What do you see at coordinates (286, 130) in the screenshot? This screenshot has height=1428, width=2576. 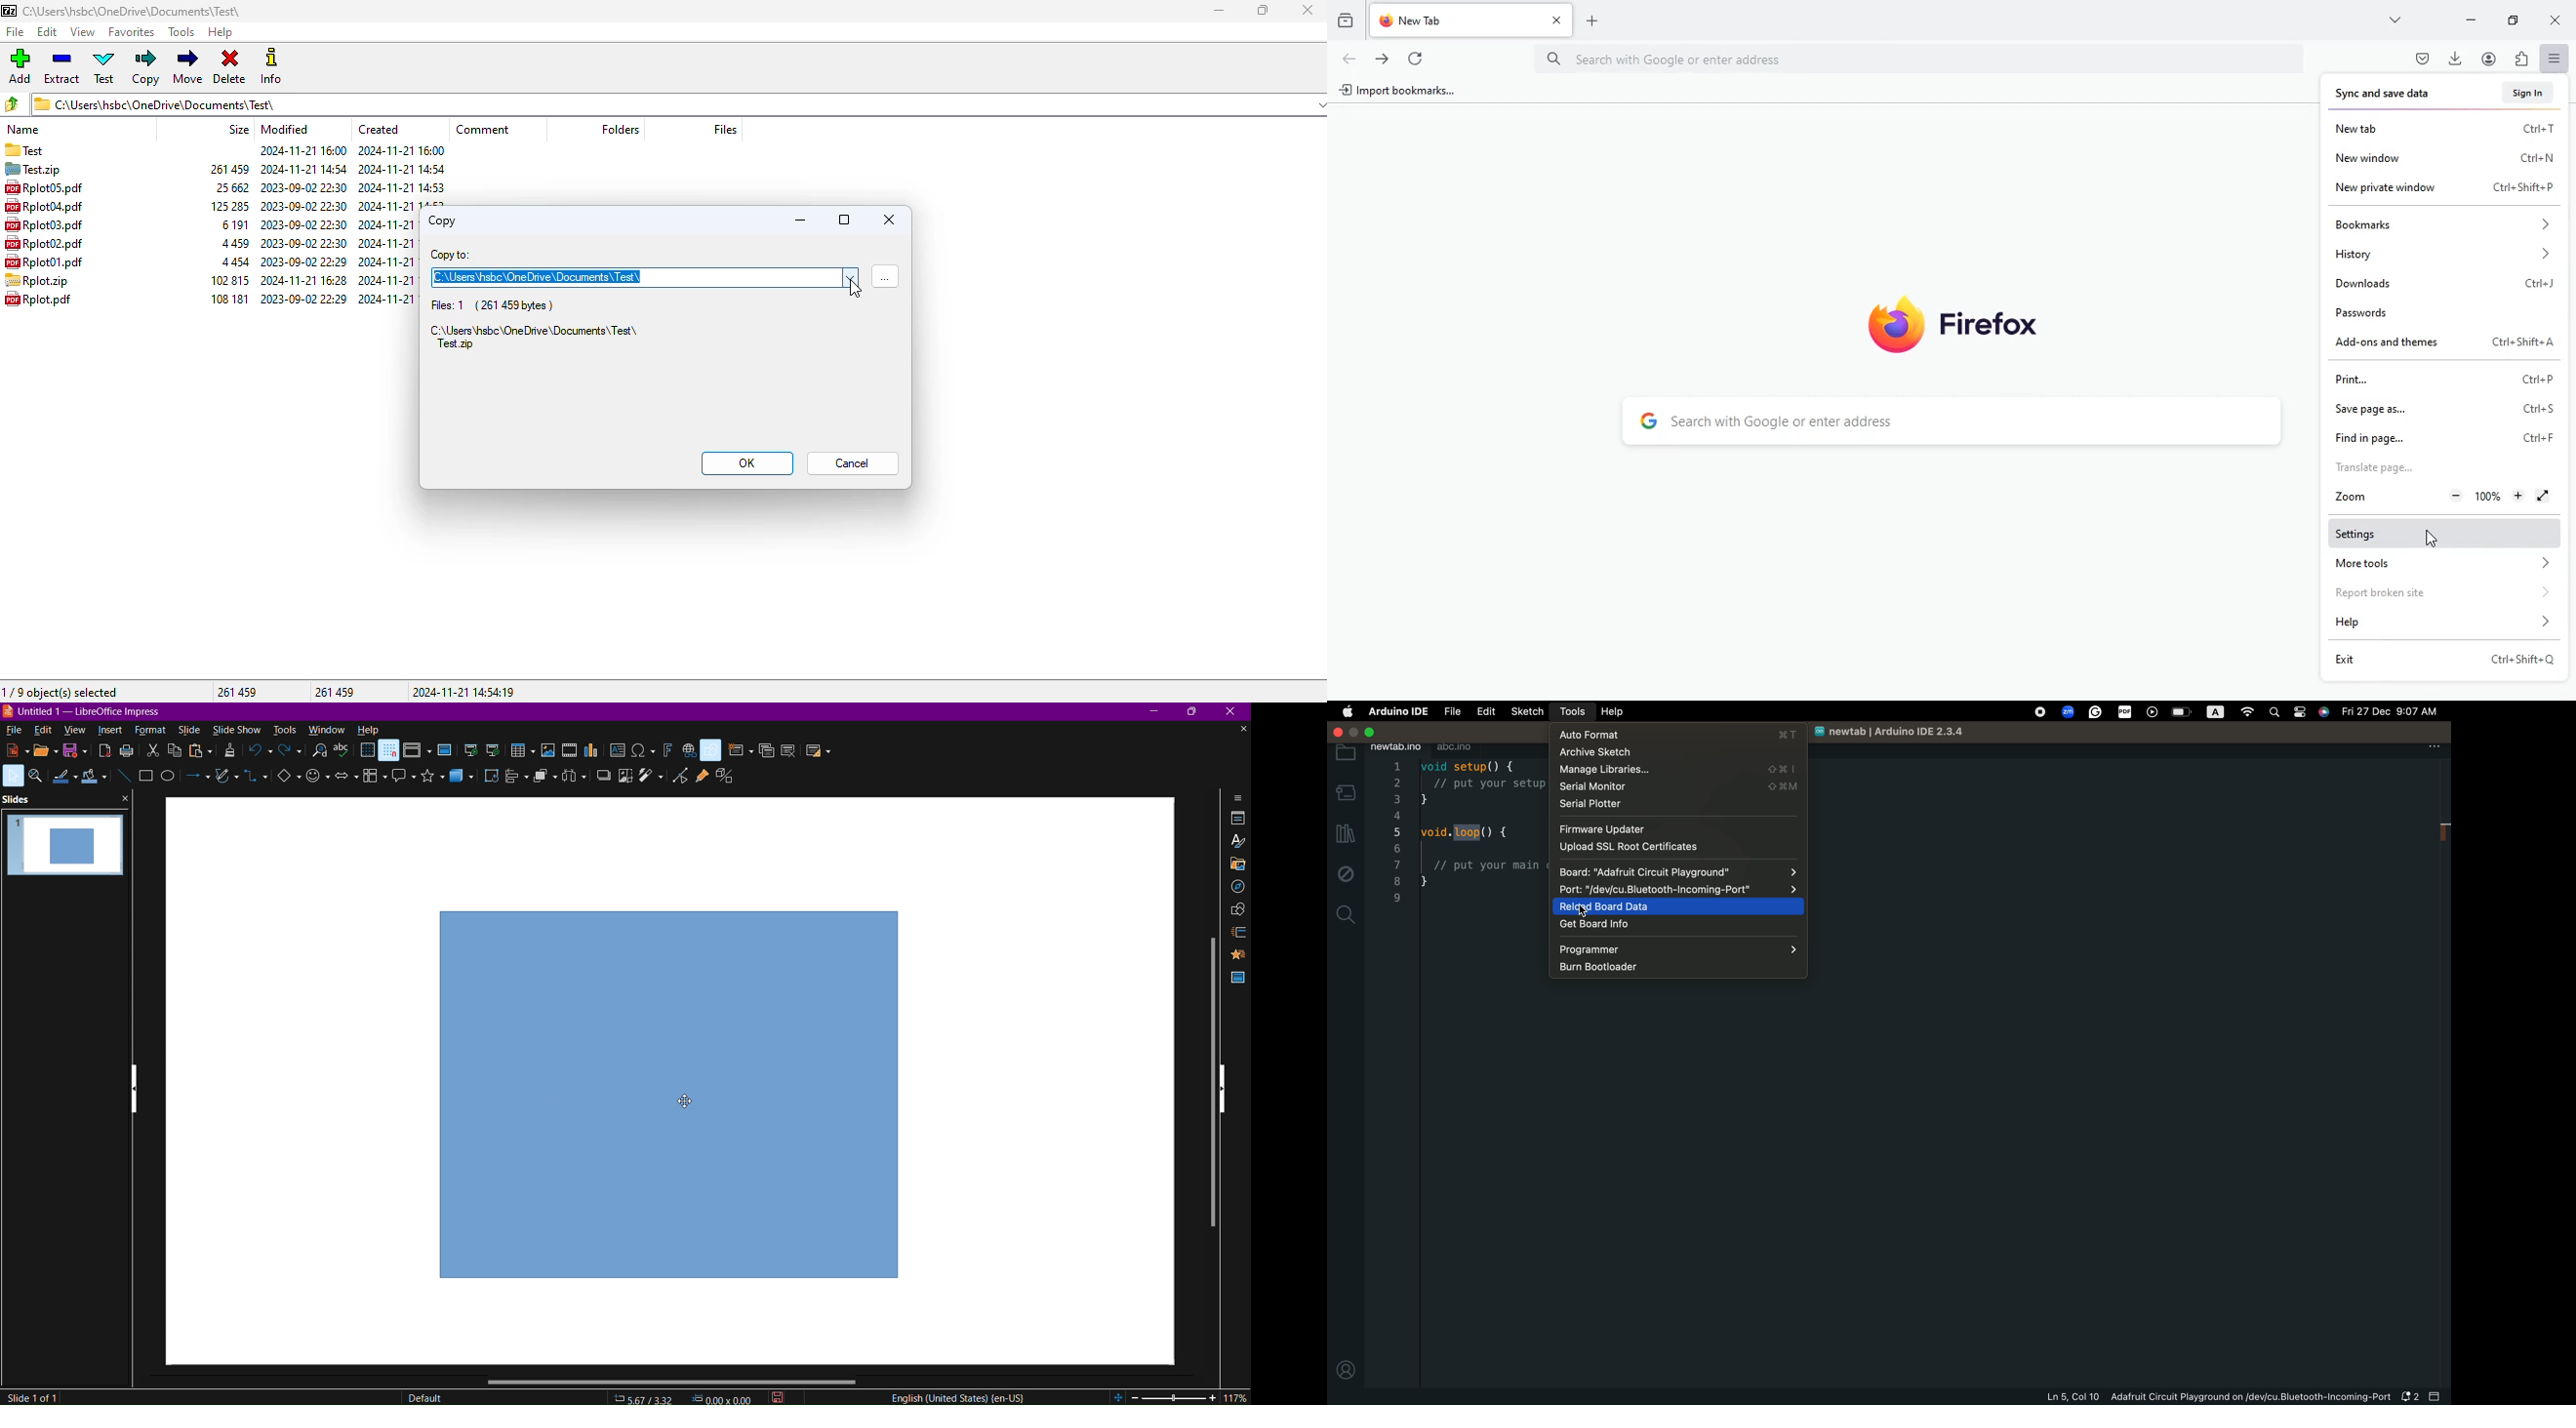 I see `modified` at bounding box center [286, 130].